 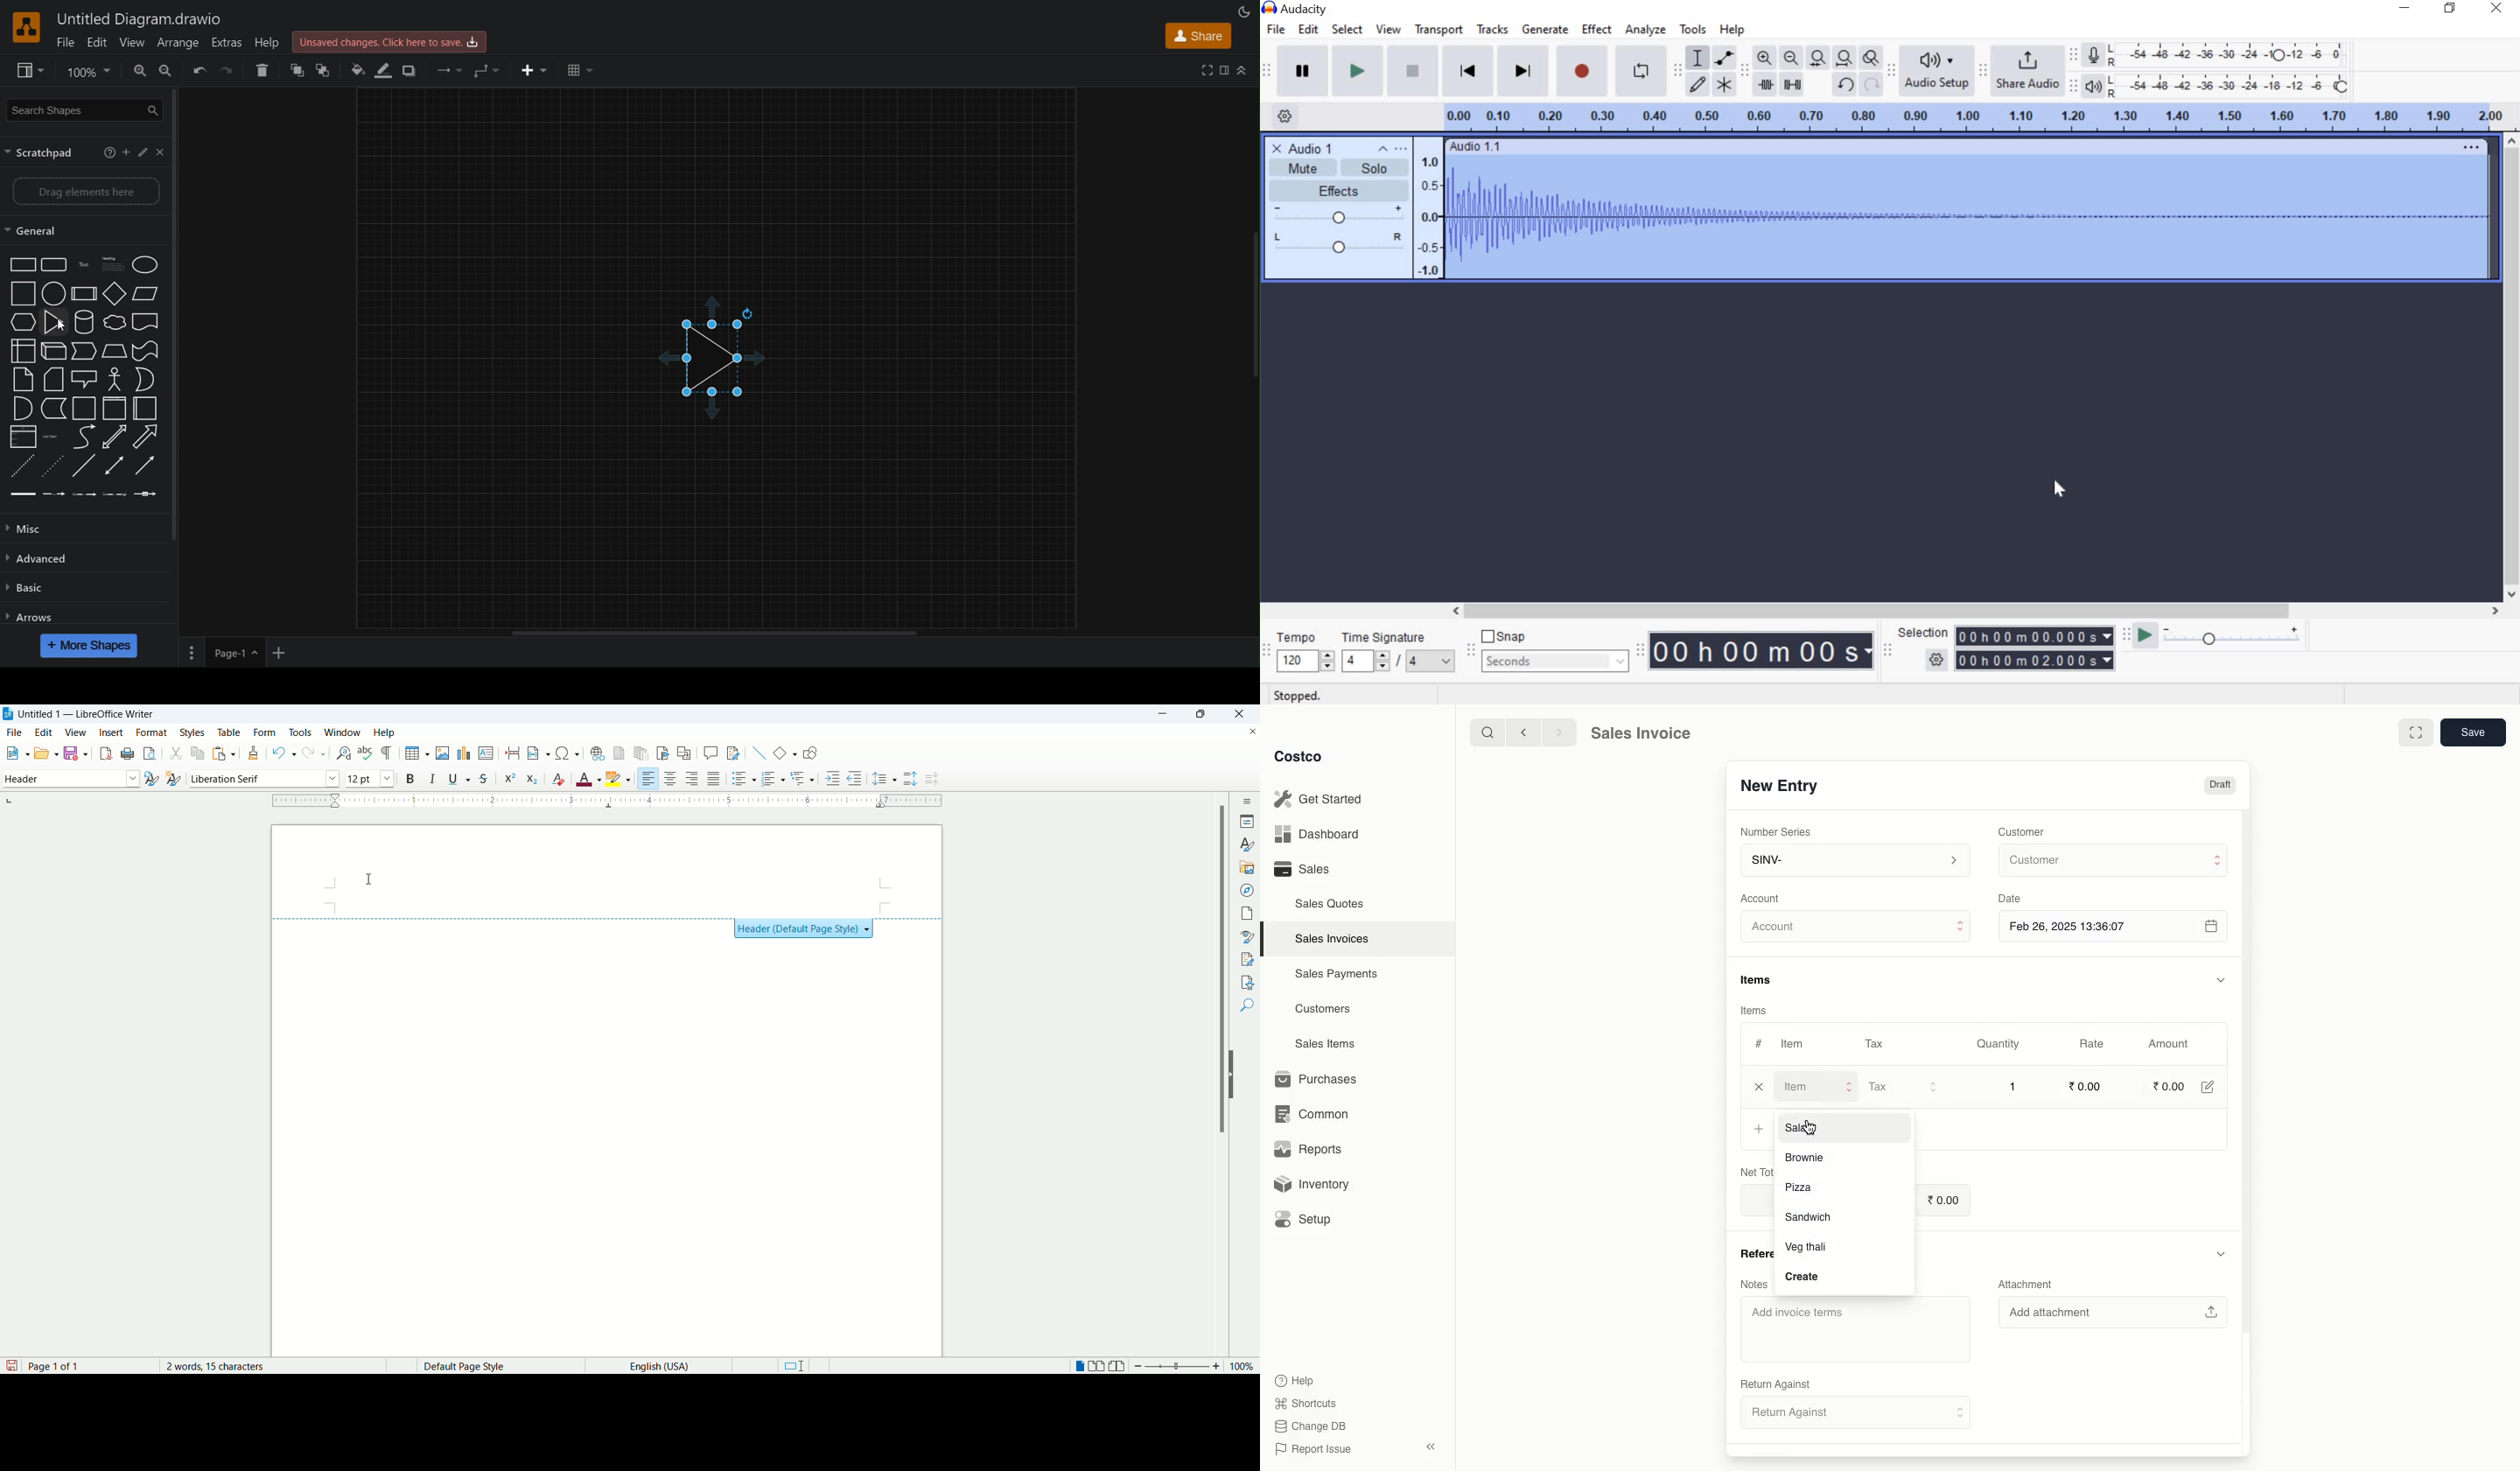 I want to click on transport, so click(x=1437, y=32).